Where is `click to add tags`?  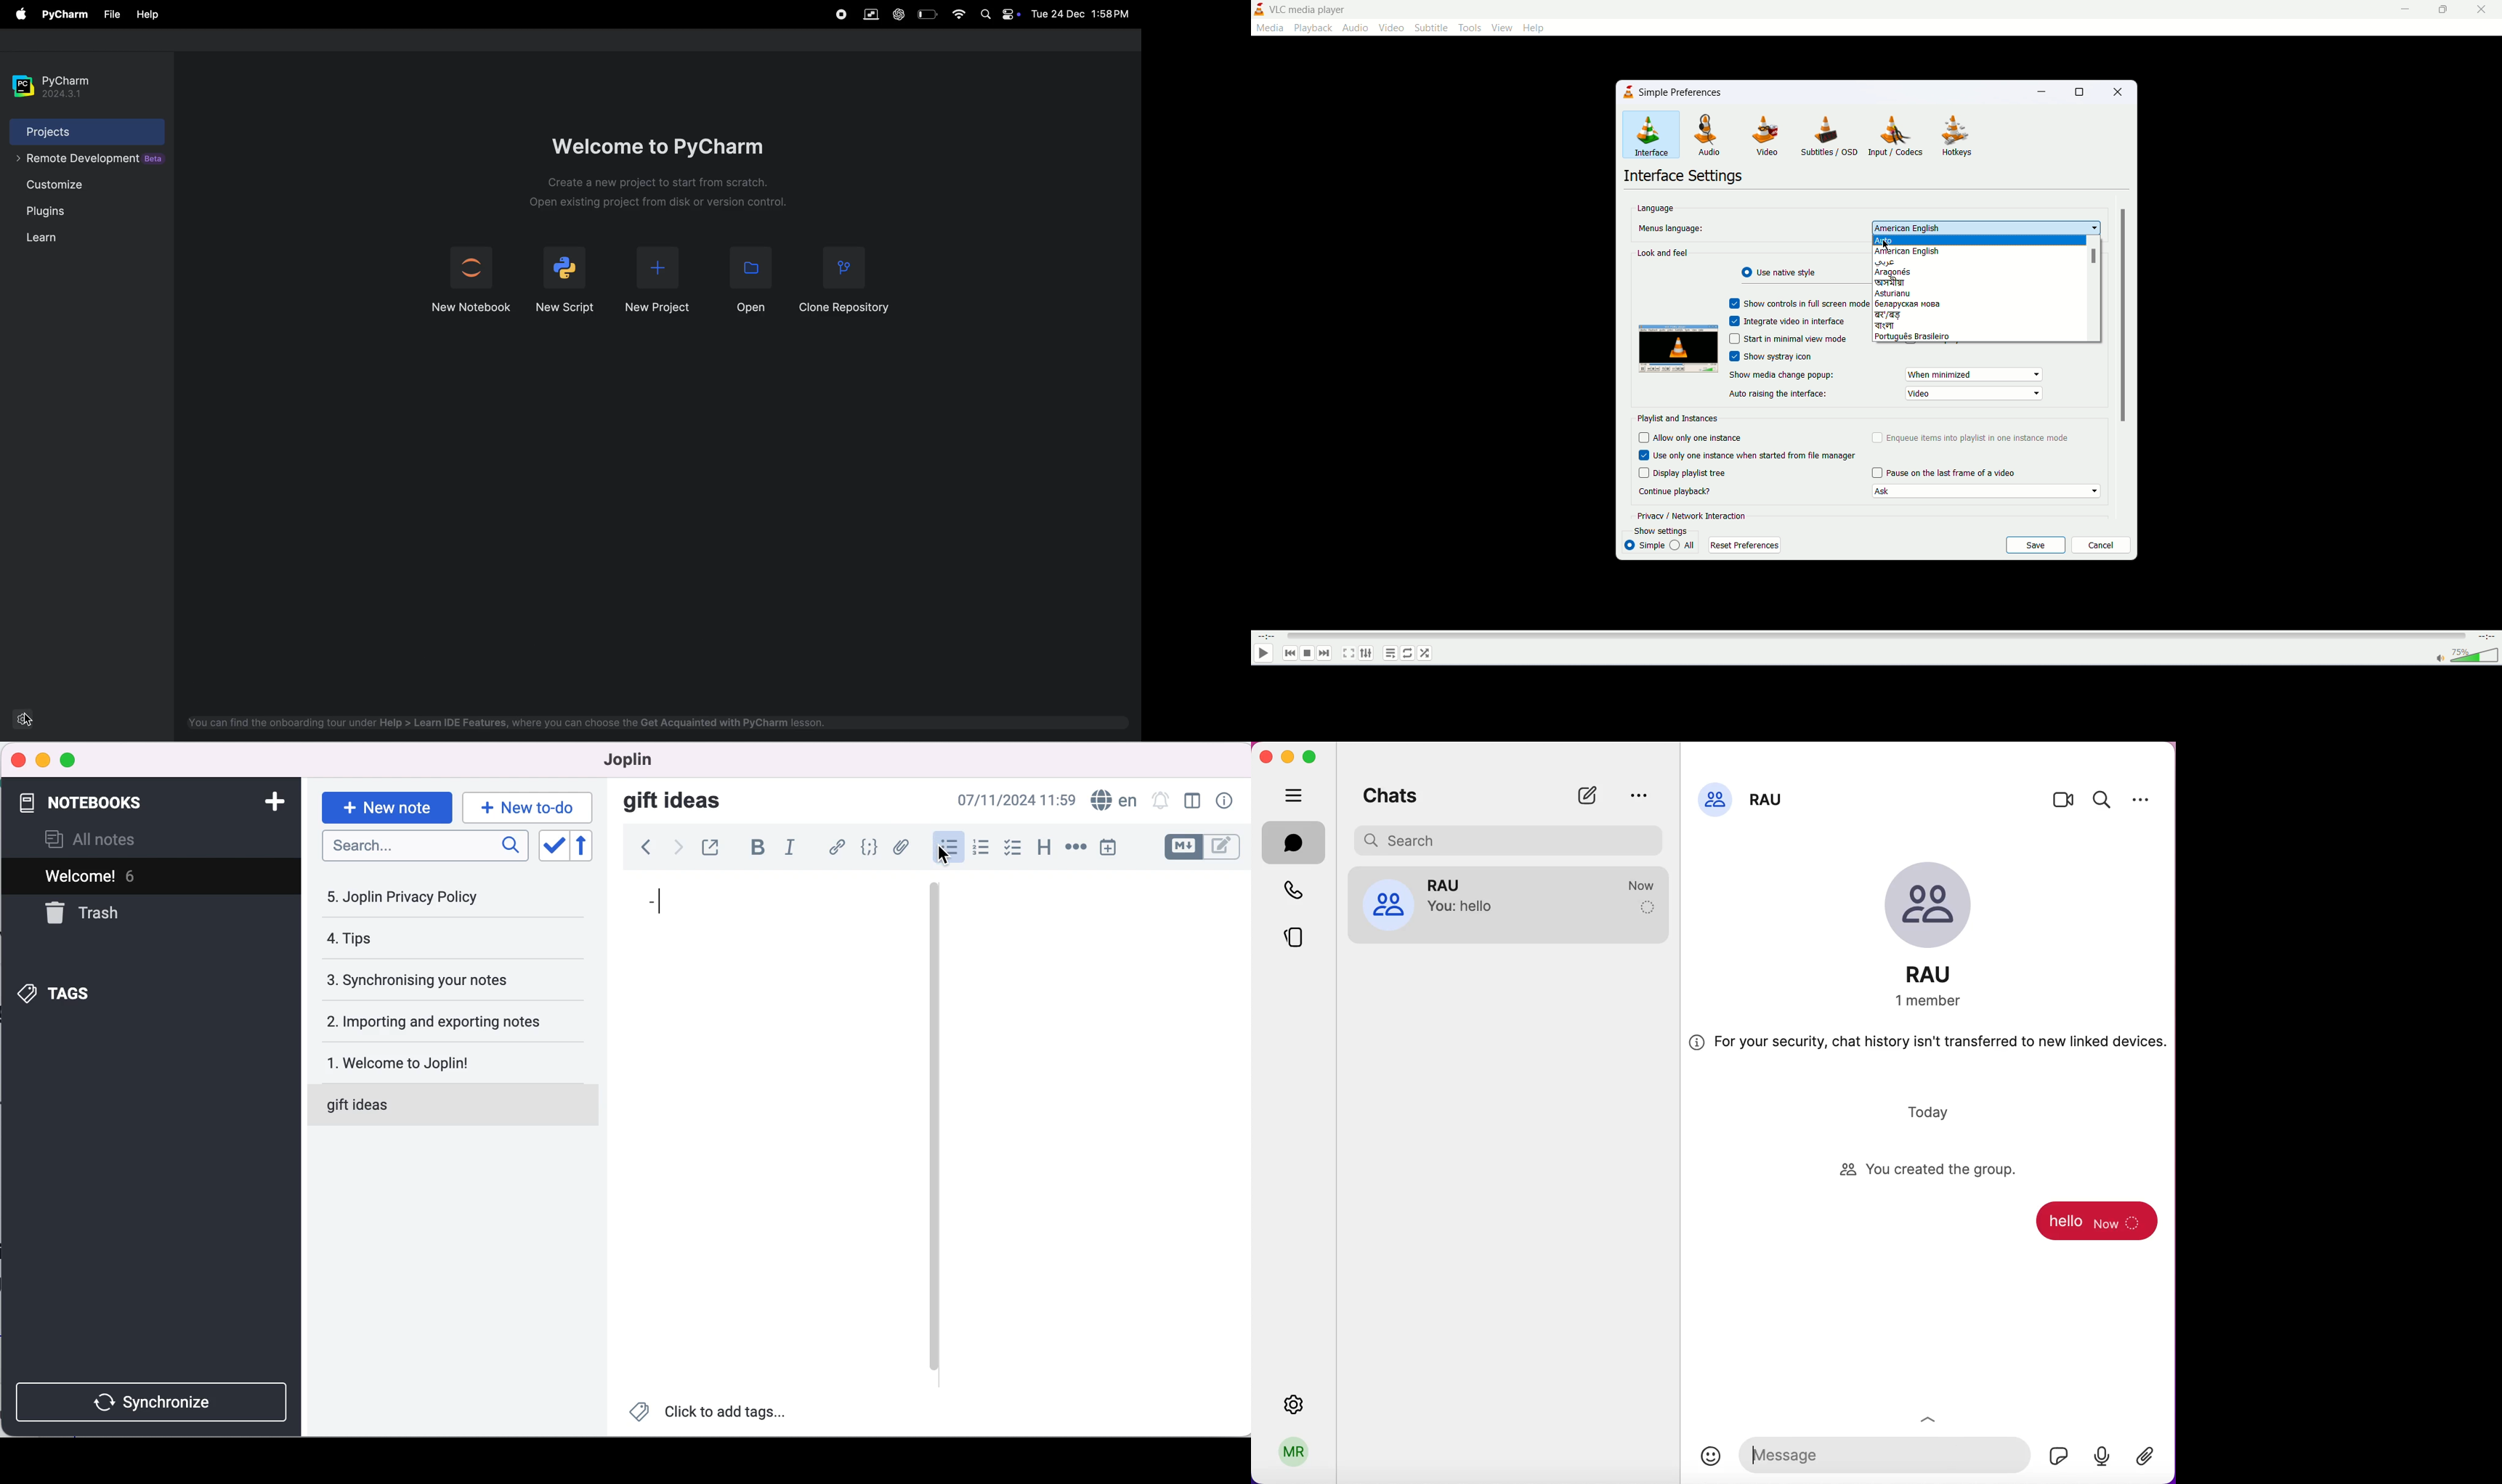 click to add tags is located at coordinates (716, 1413).